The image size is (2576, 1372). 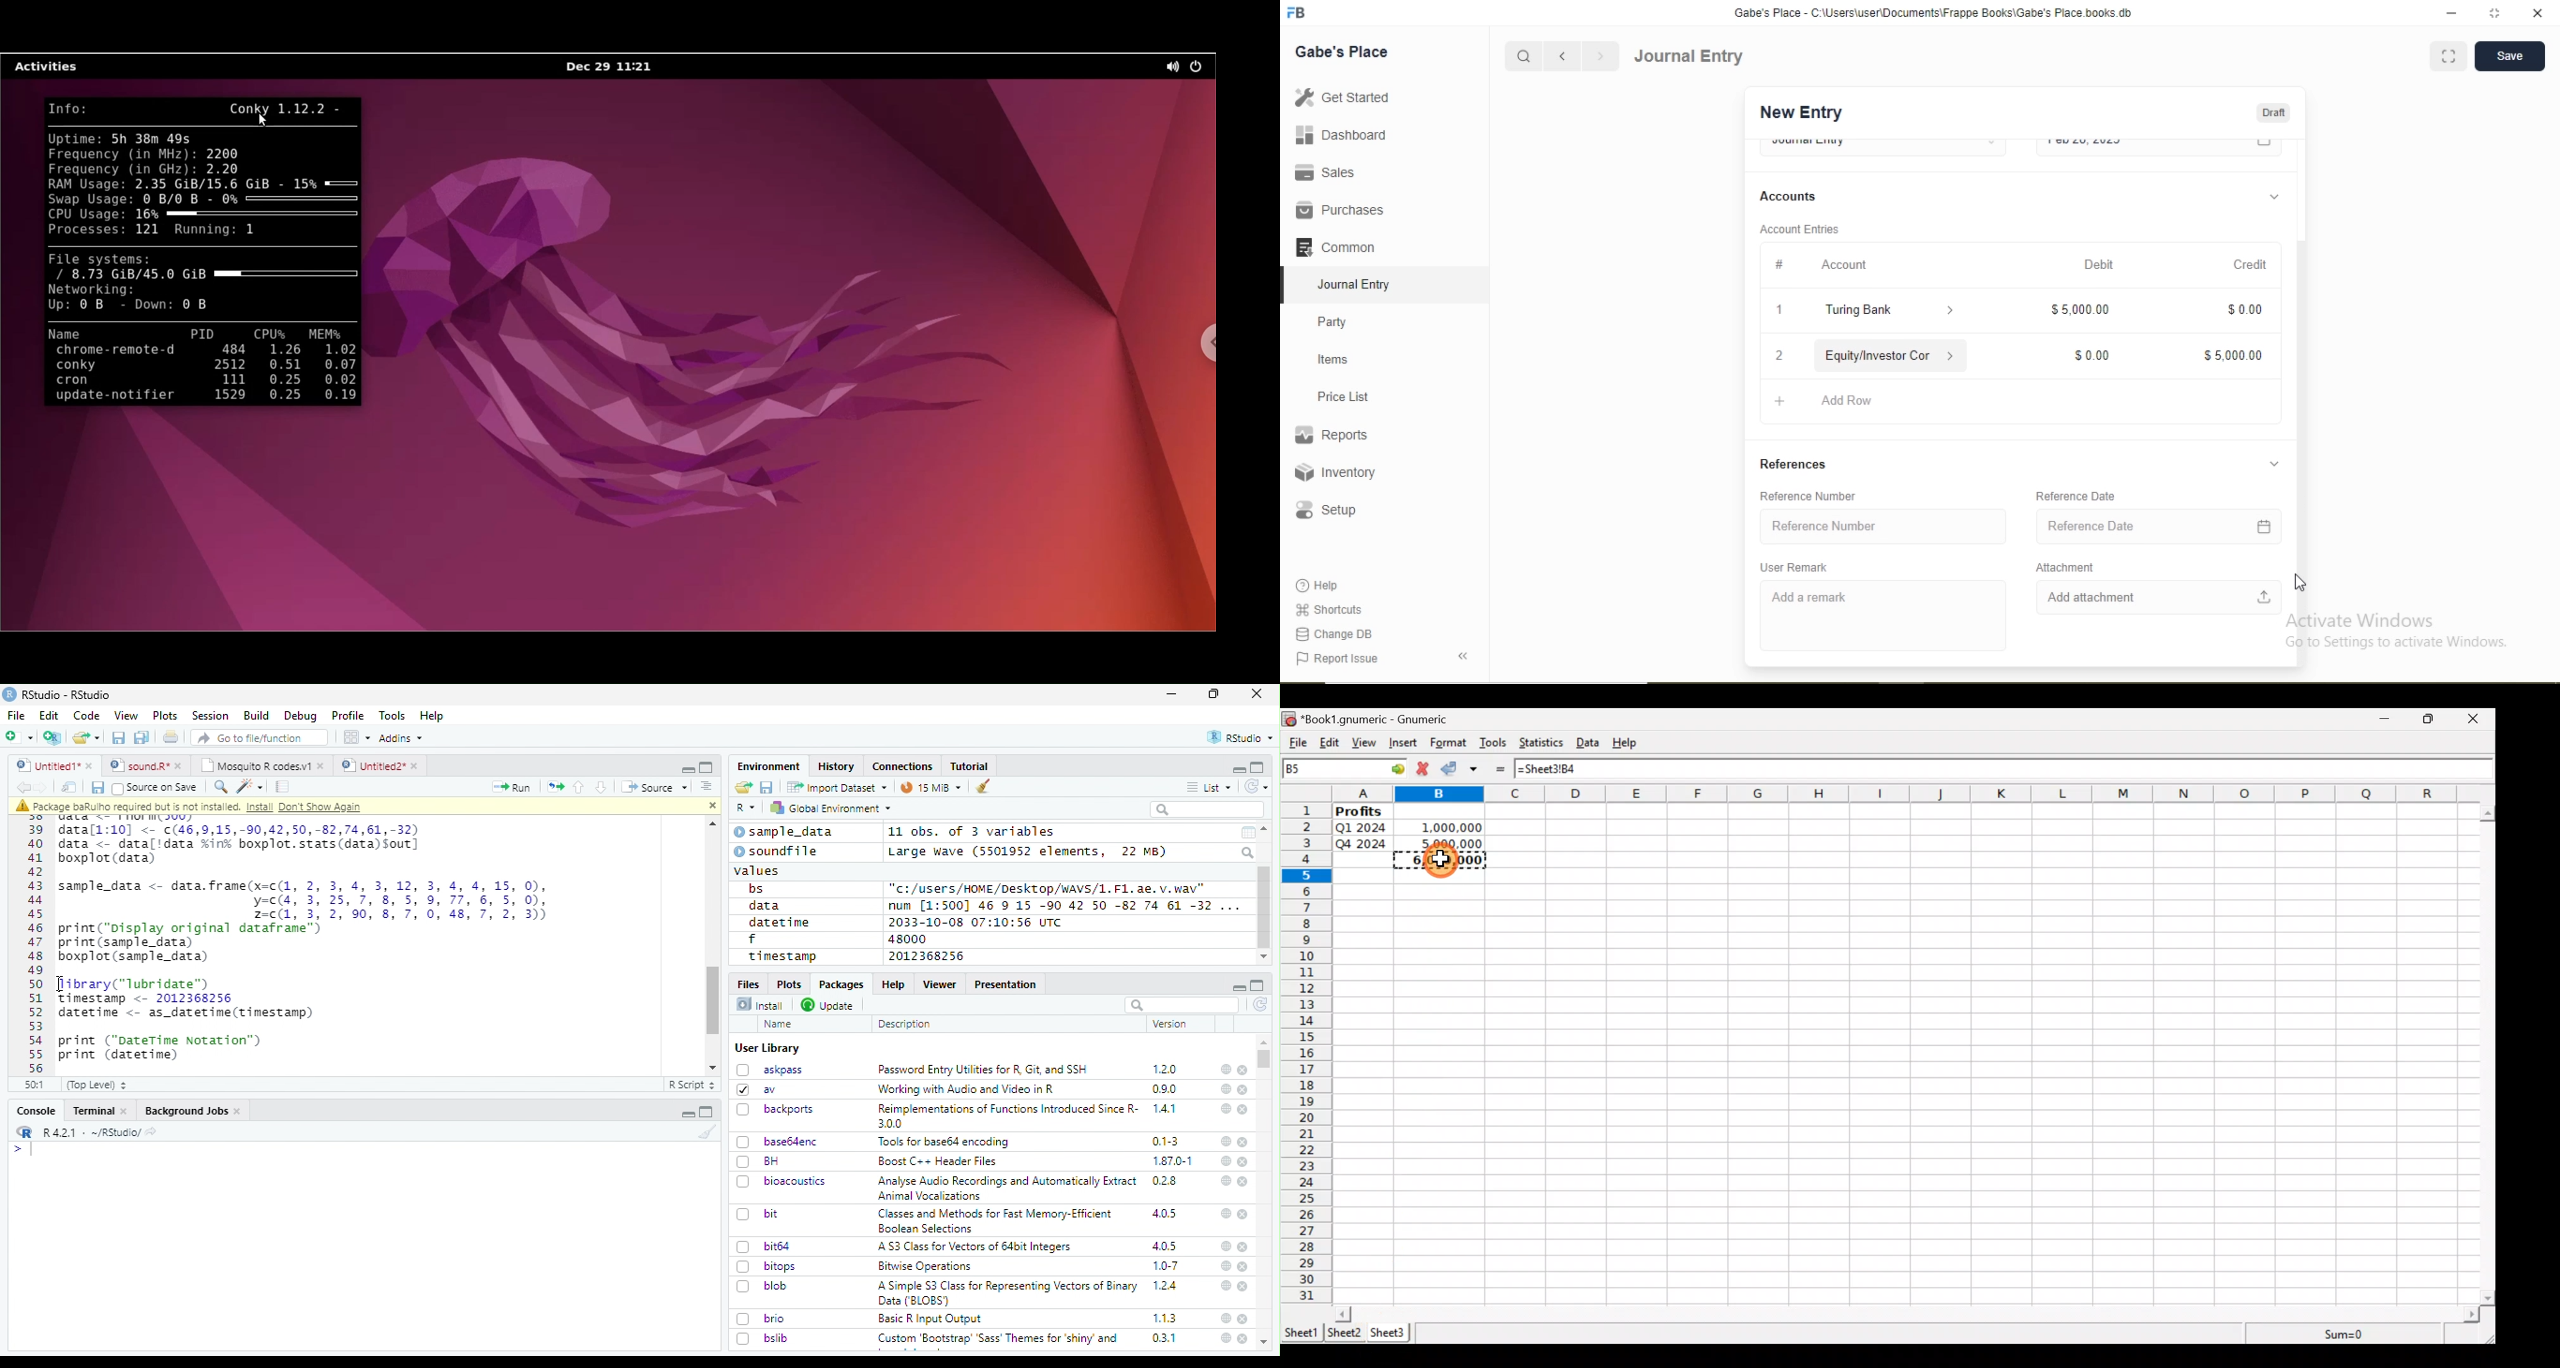 I want to click on Show in new window, so click(x=71, y=787).